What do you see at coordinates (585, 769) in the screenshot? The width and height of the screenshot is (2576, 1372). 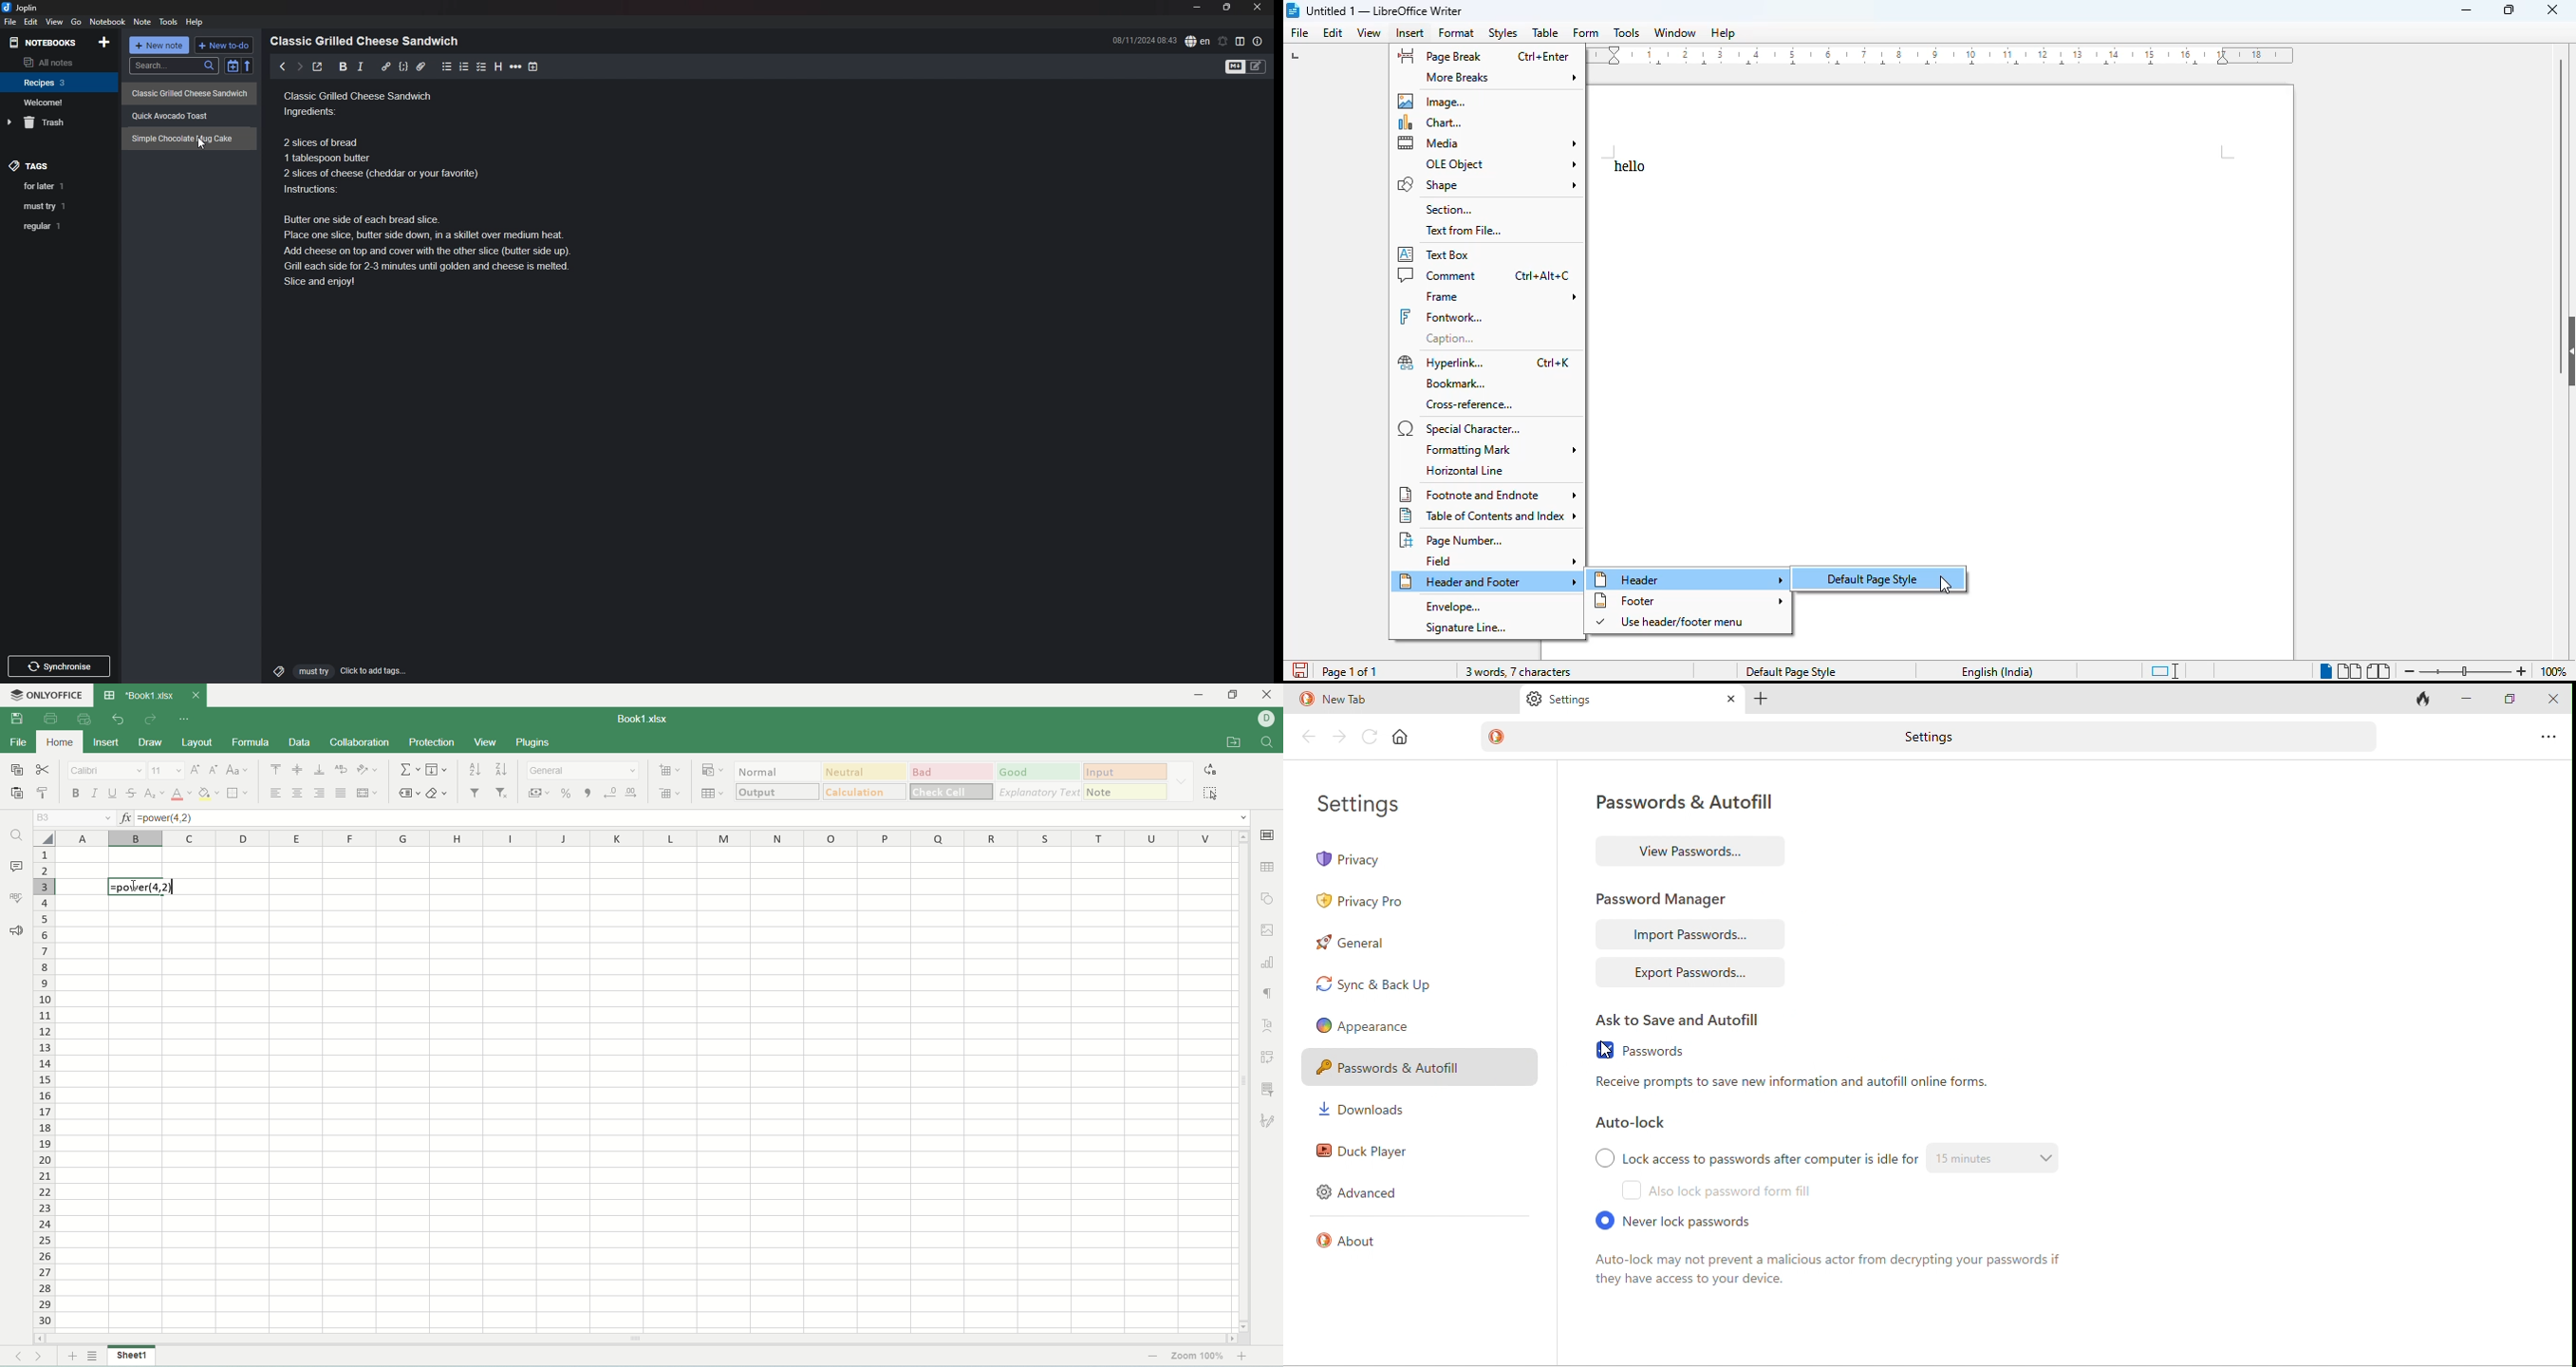 I see `number format` at bounding box center [585, 769].